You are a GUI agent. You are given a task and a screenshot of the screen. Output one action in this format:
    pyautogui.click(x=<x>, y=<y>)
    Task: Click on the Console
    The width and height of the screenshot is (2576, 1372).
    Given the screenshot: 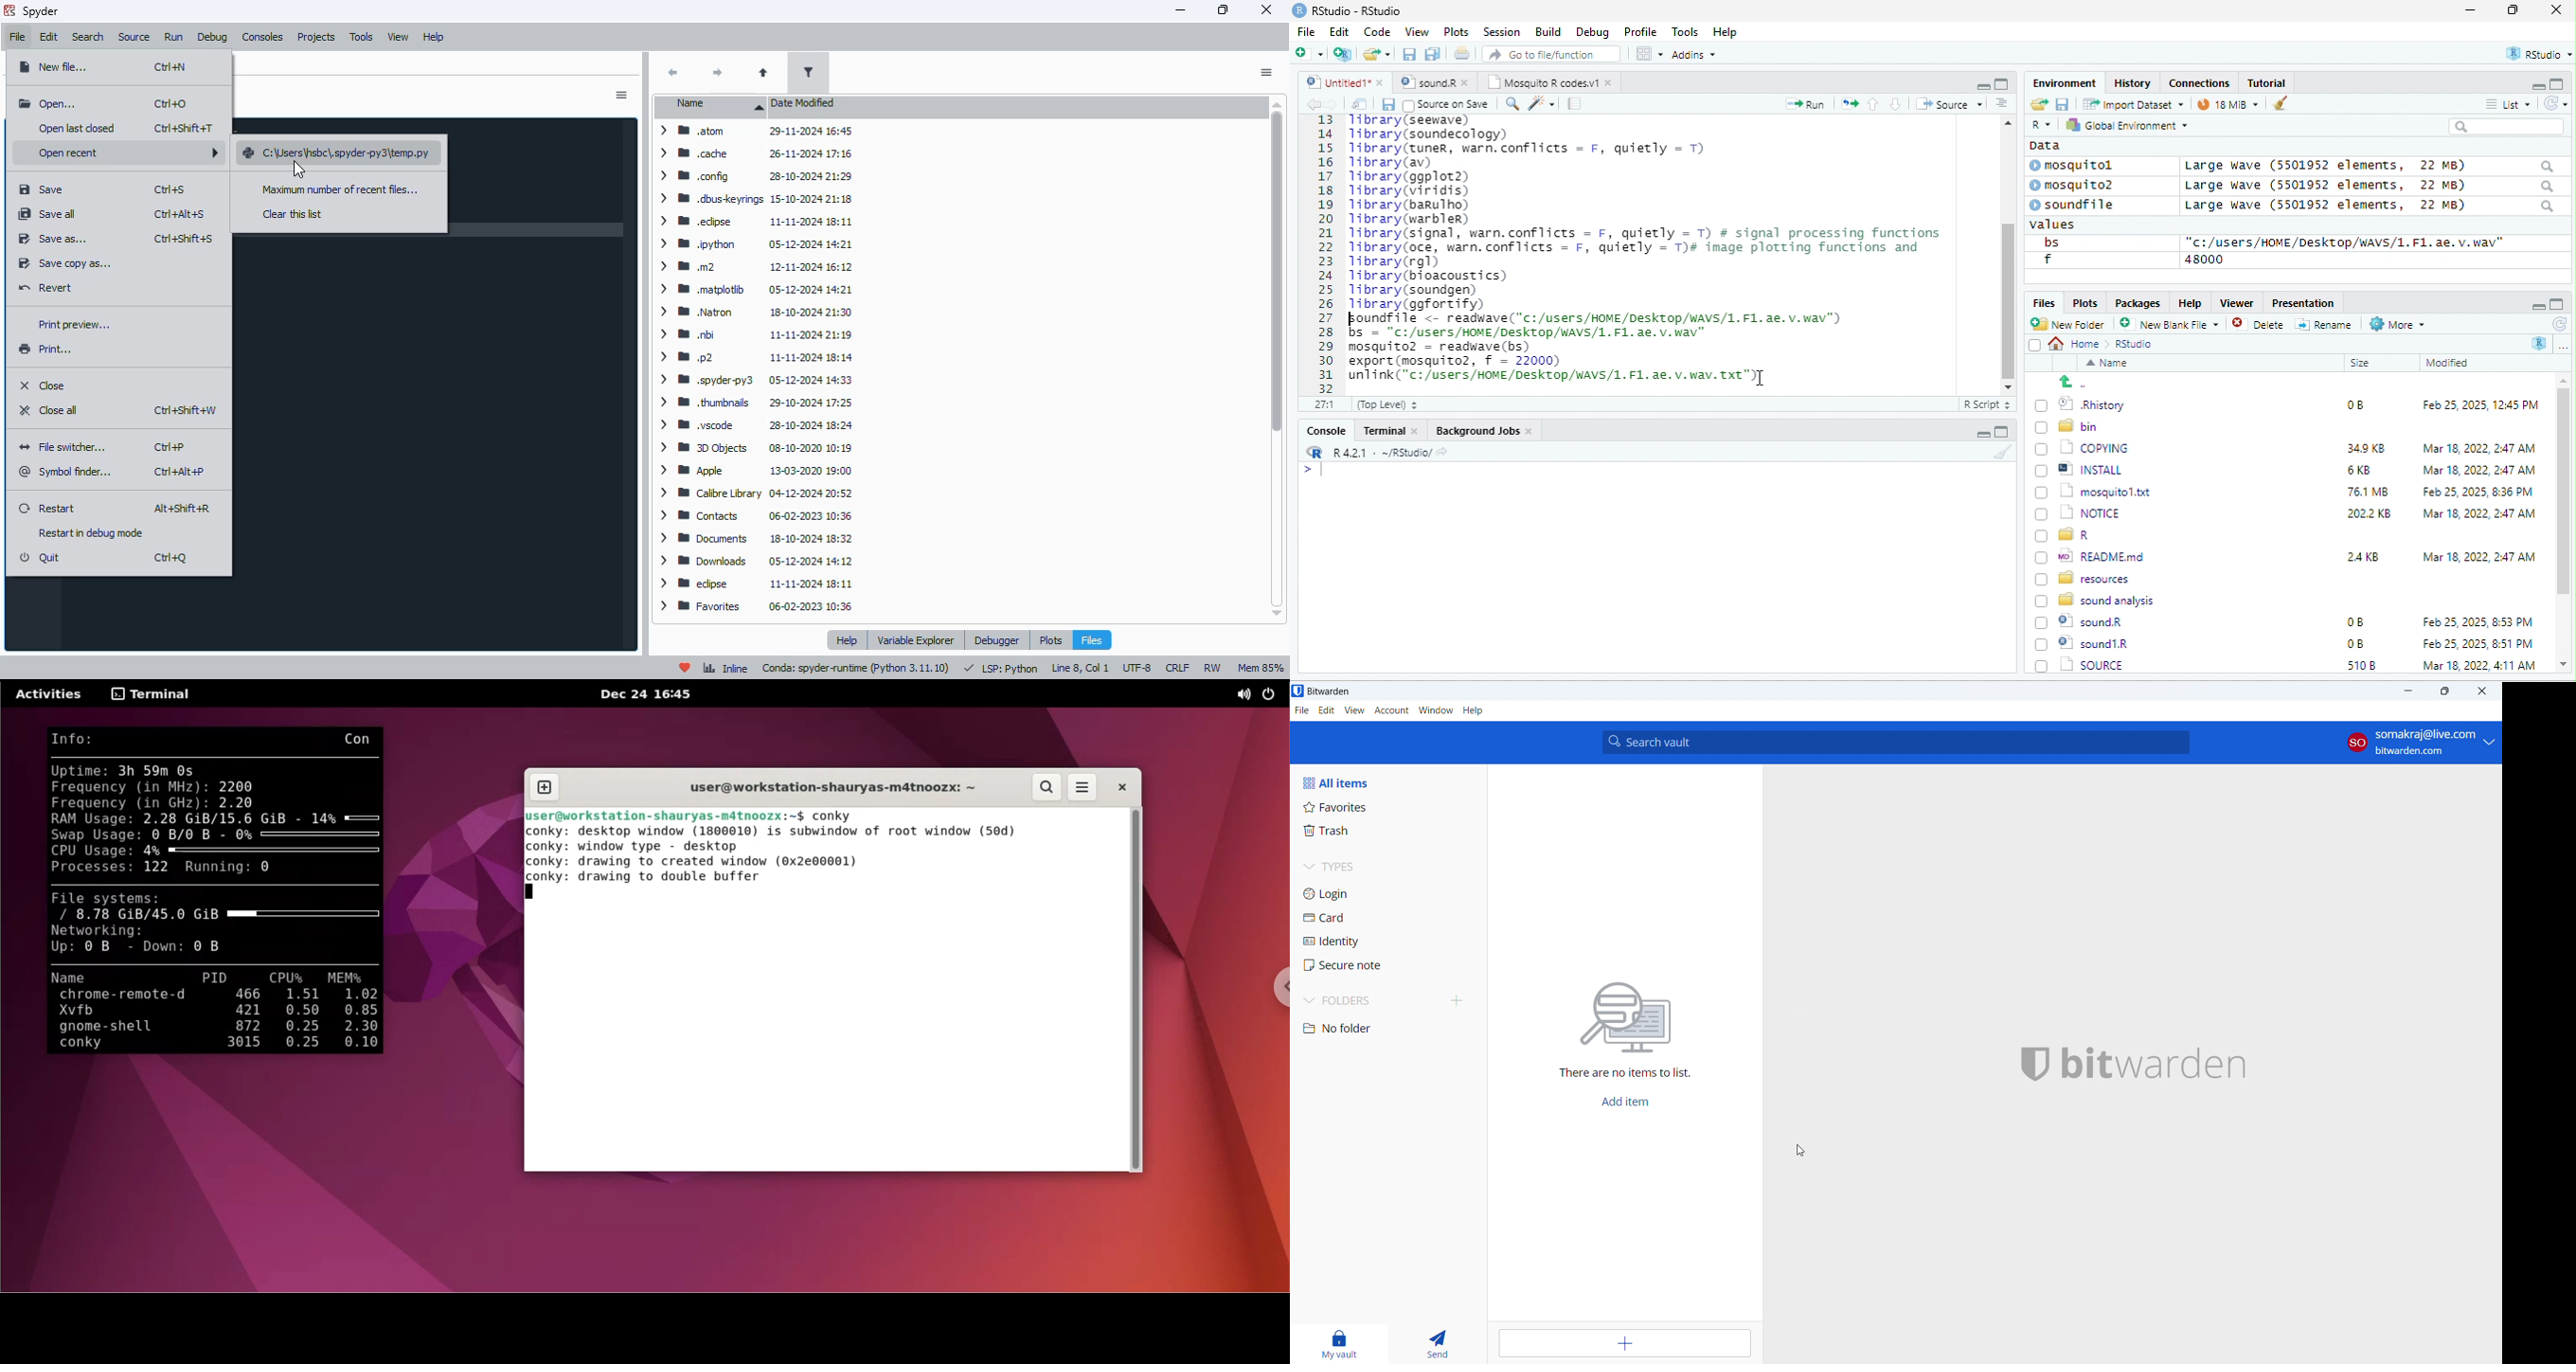 What is the action you would take?
    pyautogui.click(x=1325, y=429)
    